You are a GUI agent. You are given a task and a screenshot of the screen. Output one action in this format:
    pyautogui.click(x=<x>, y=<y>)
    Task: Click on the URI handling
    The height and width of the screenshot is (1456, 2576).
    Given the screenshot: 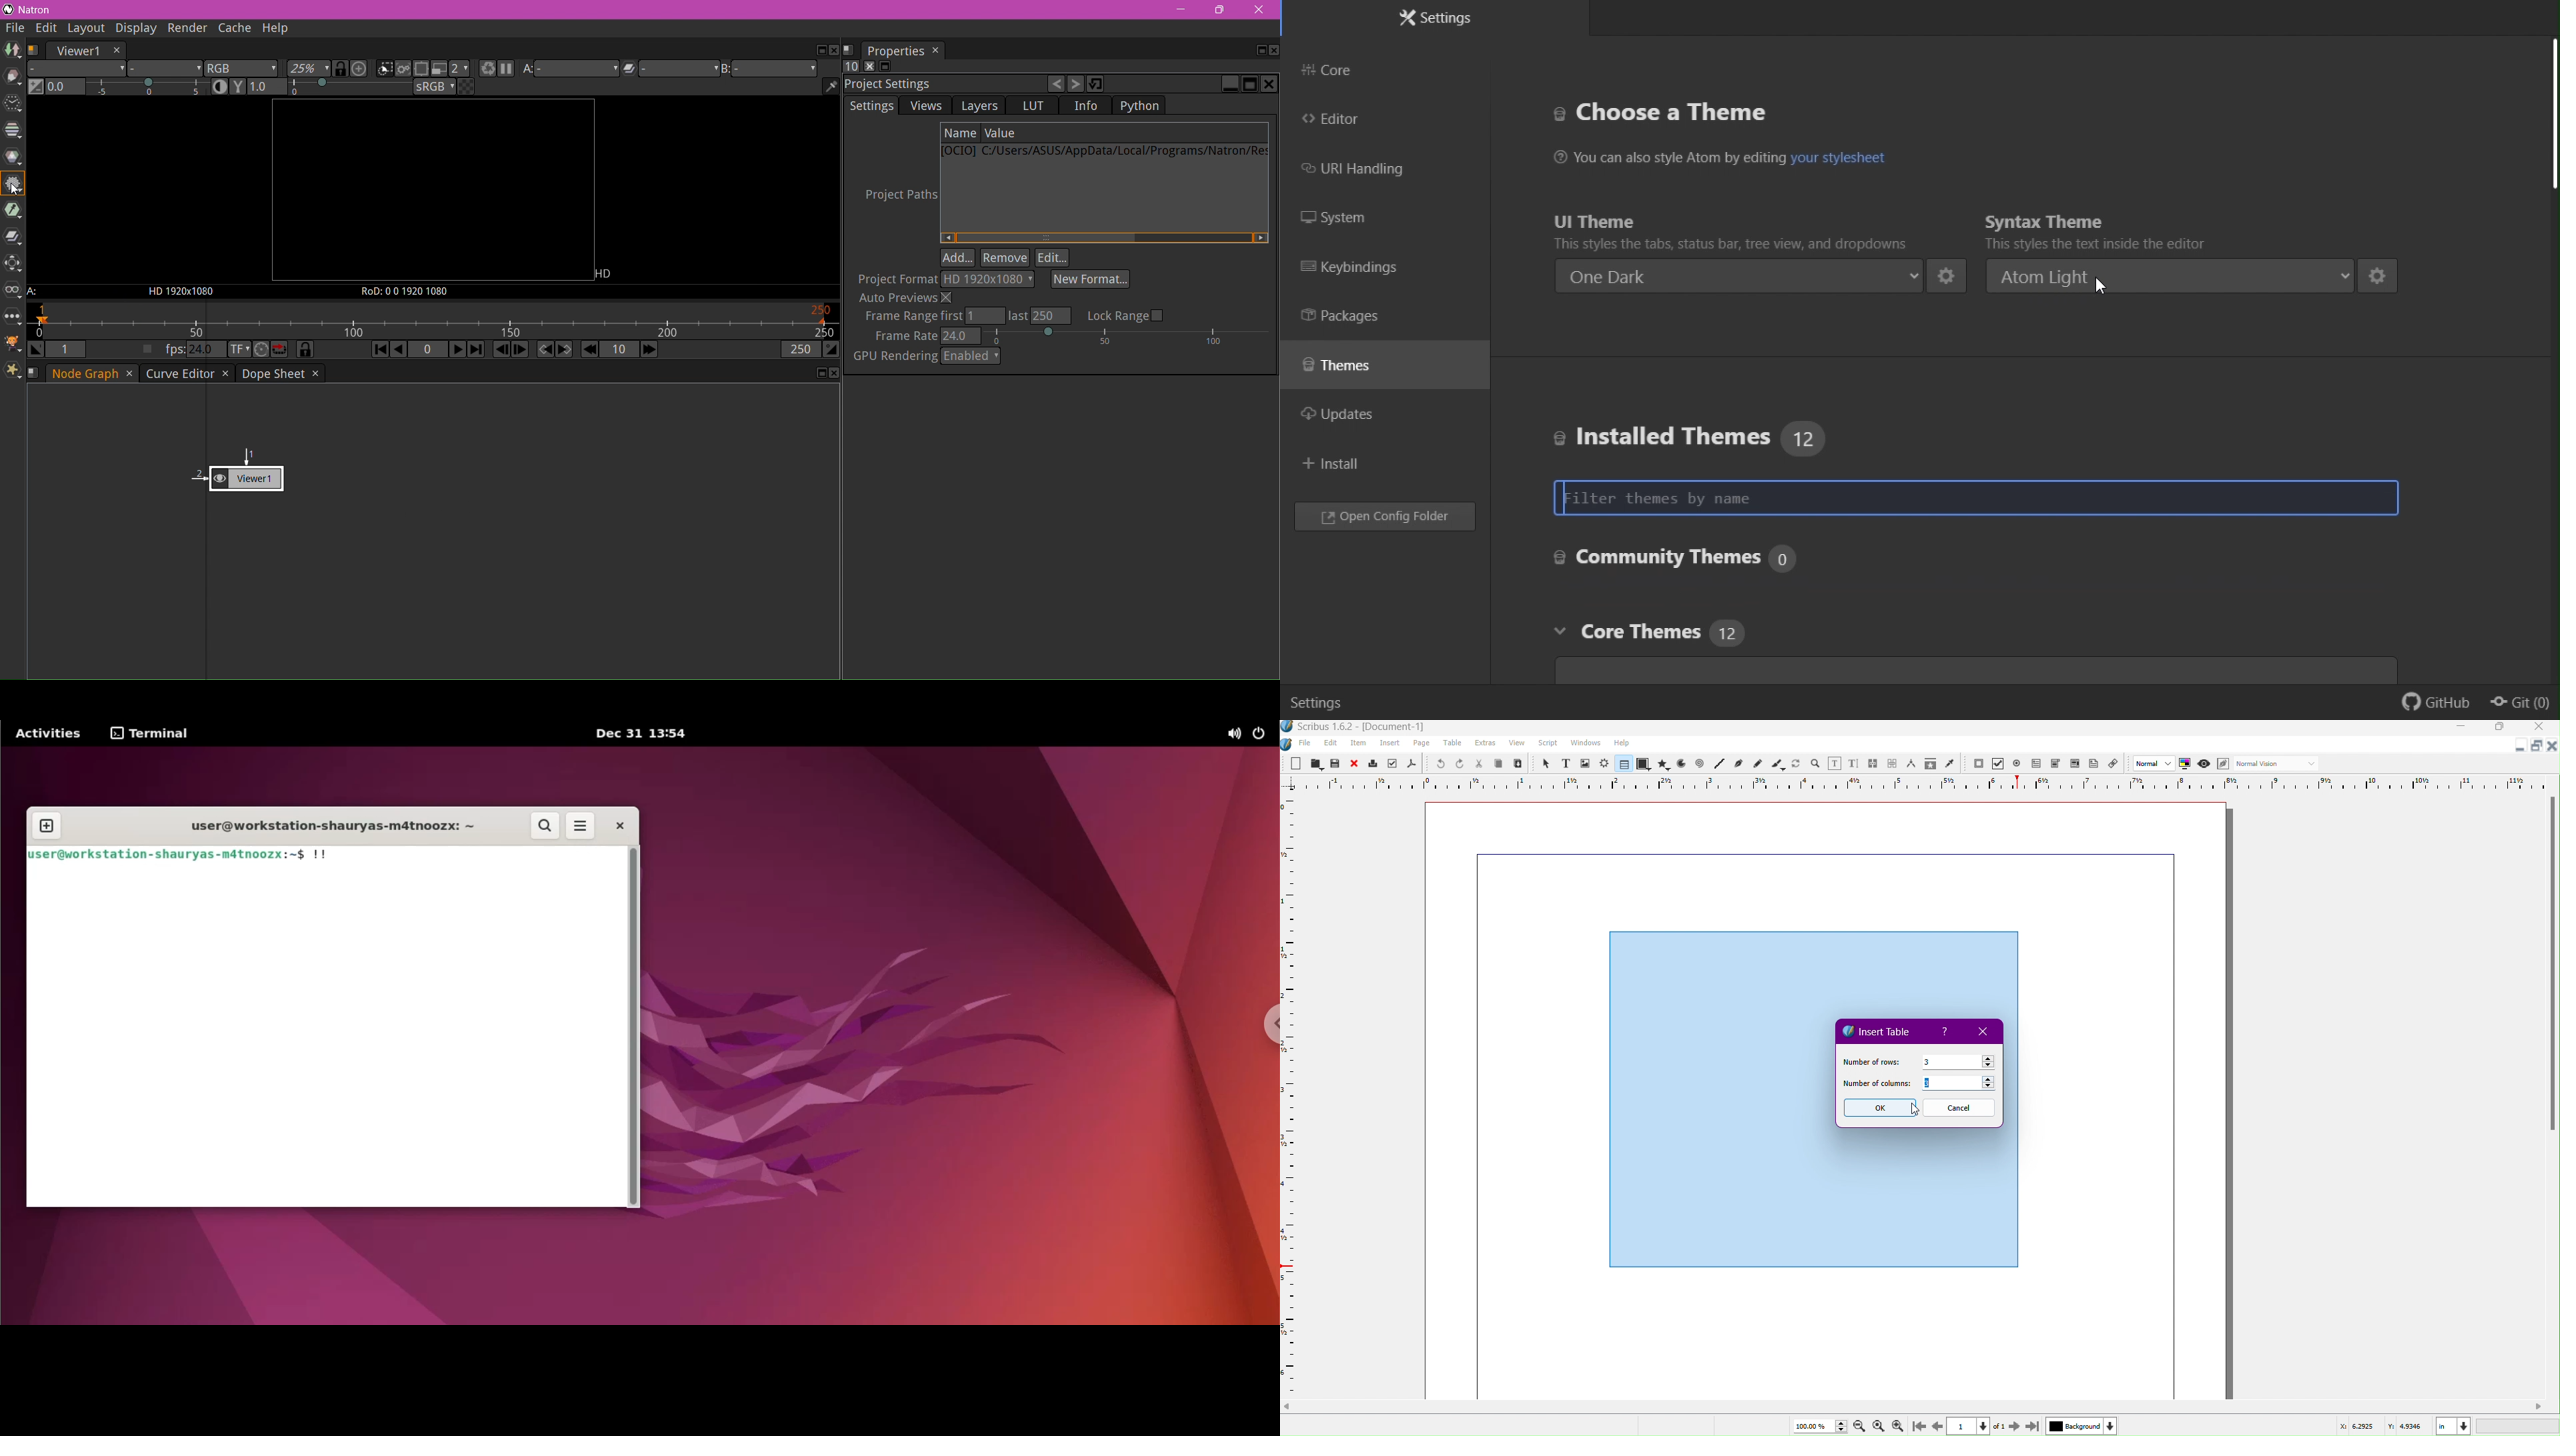 What is the action you would take?
    pyautogui.click(x=1367, y=172)
    